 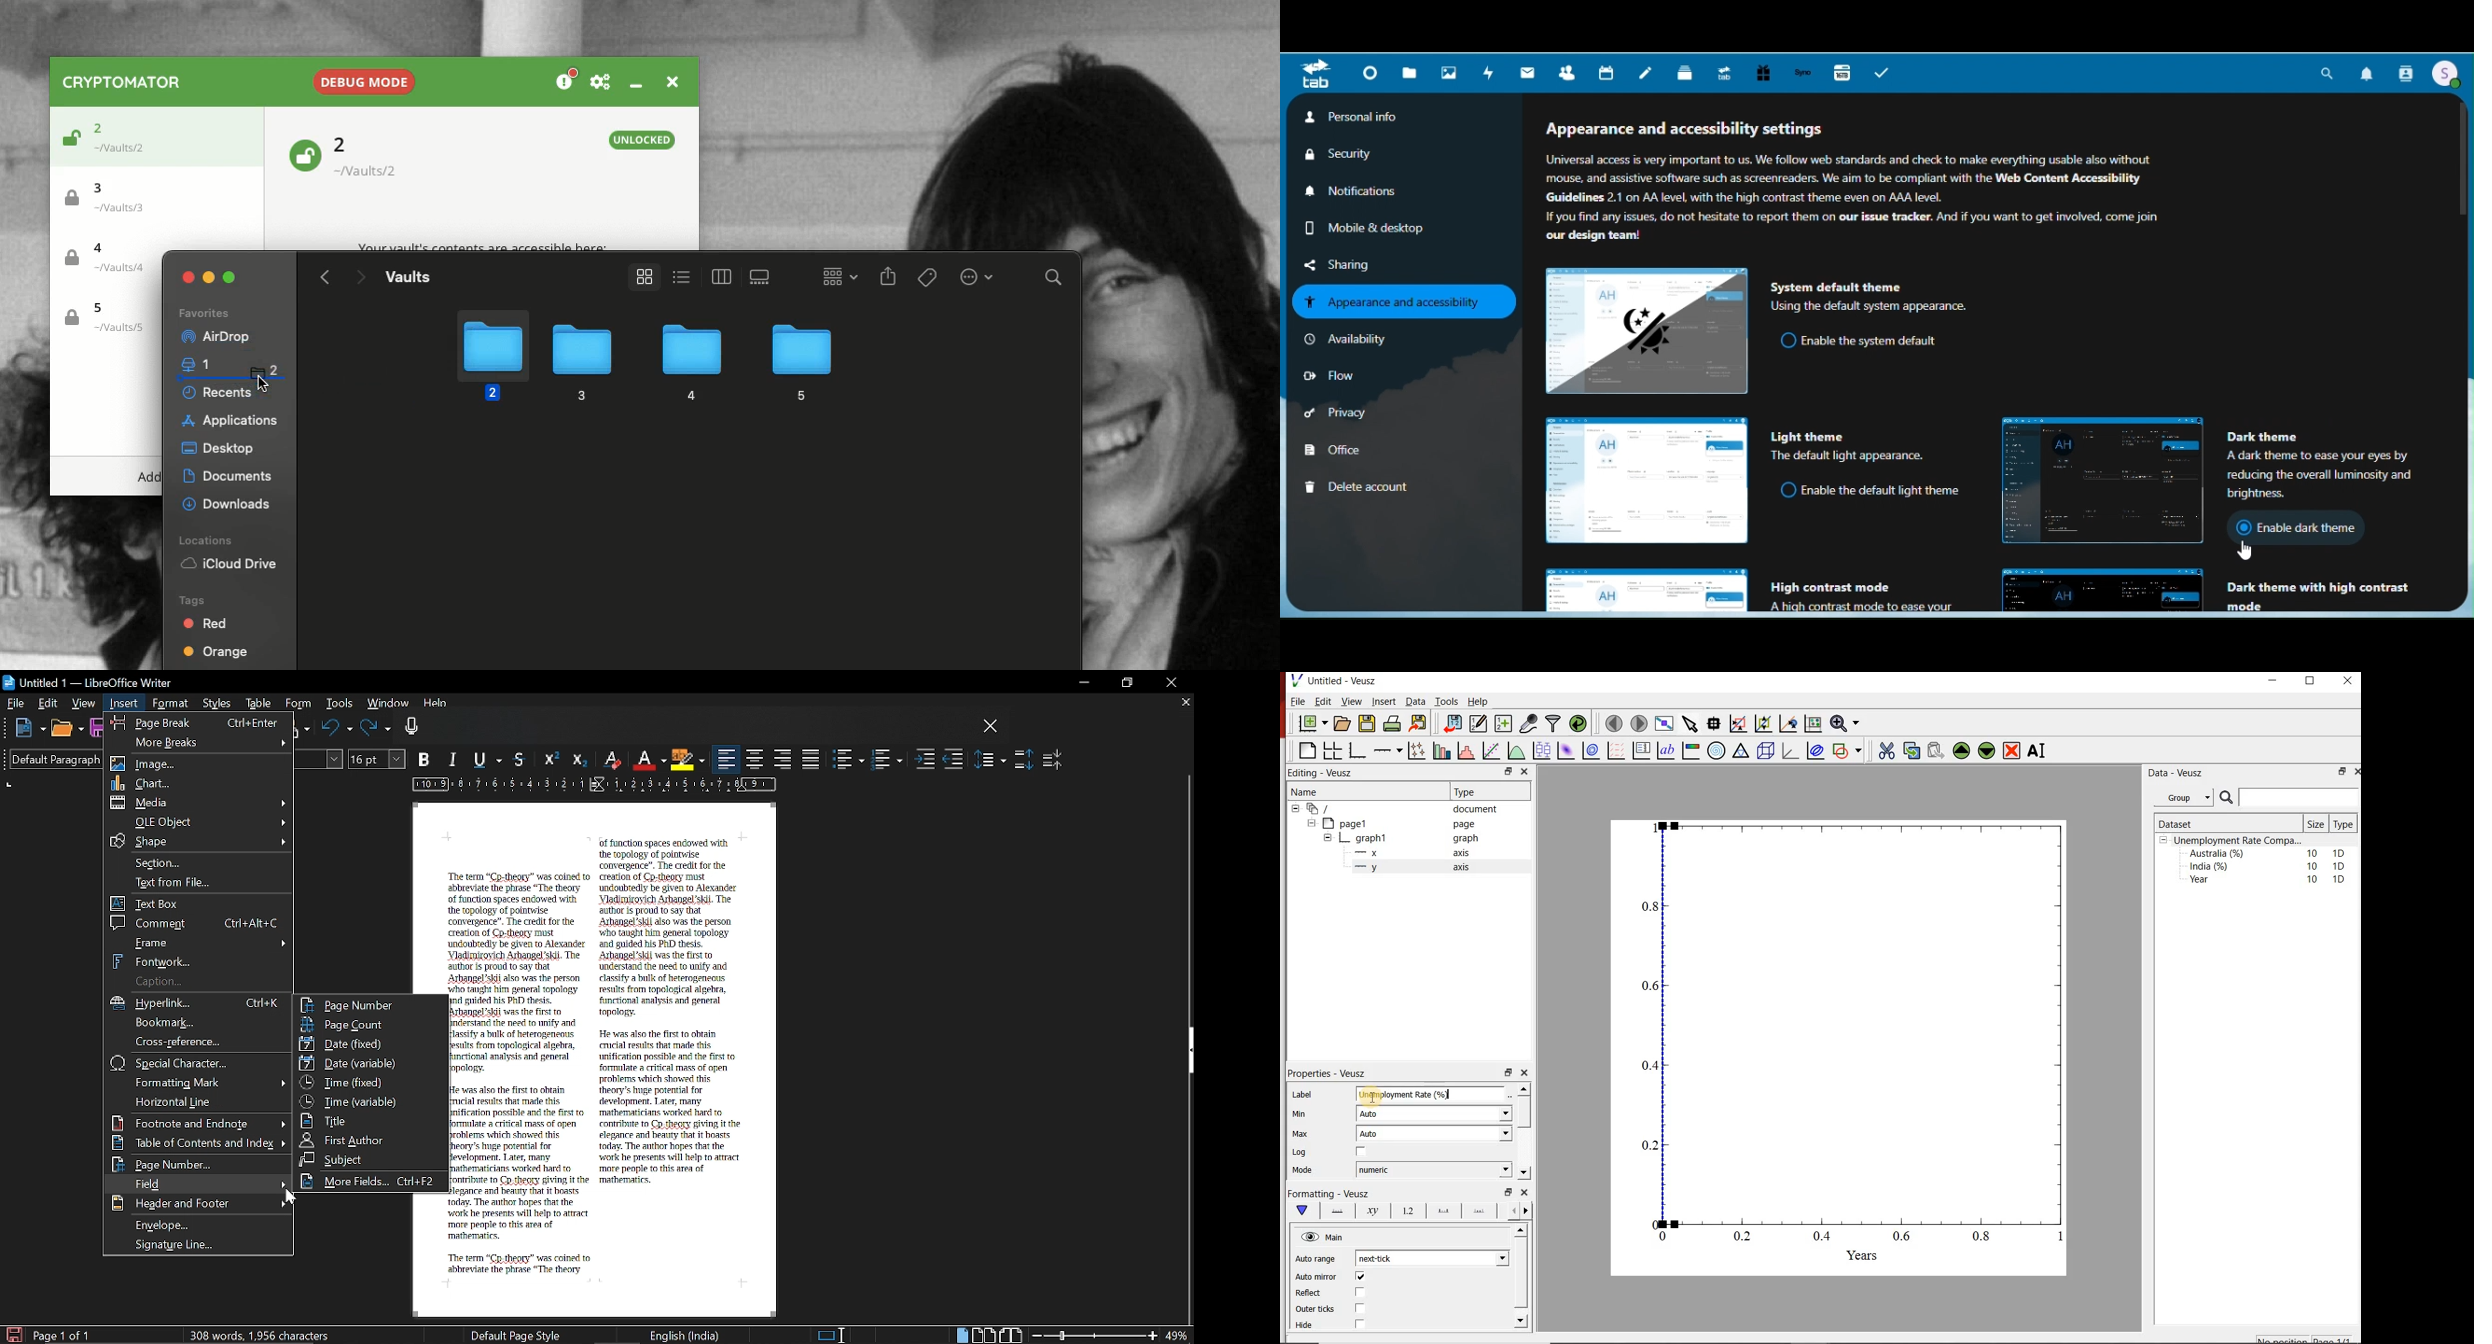 I want to click on Notifications, so click(x=2368, y=71).